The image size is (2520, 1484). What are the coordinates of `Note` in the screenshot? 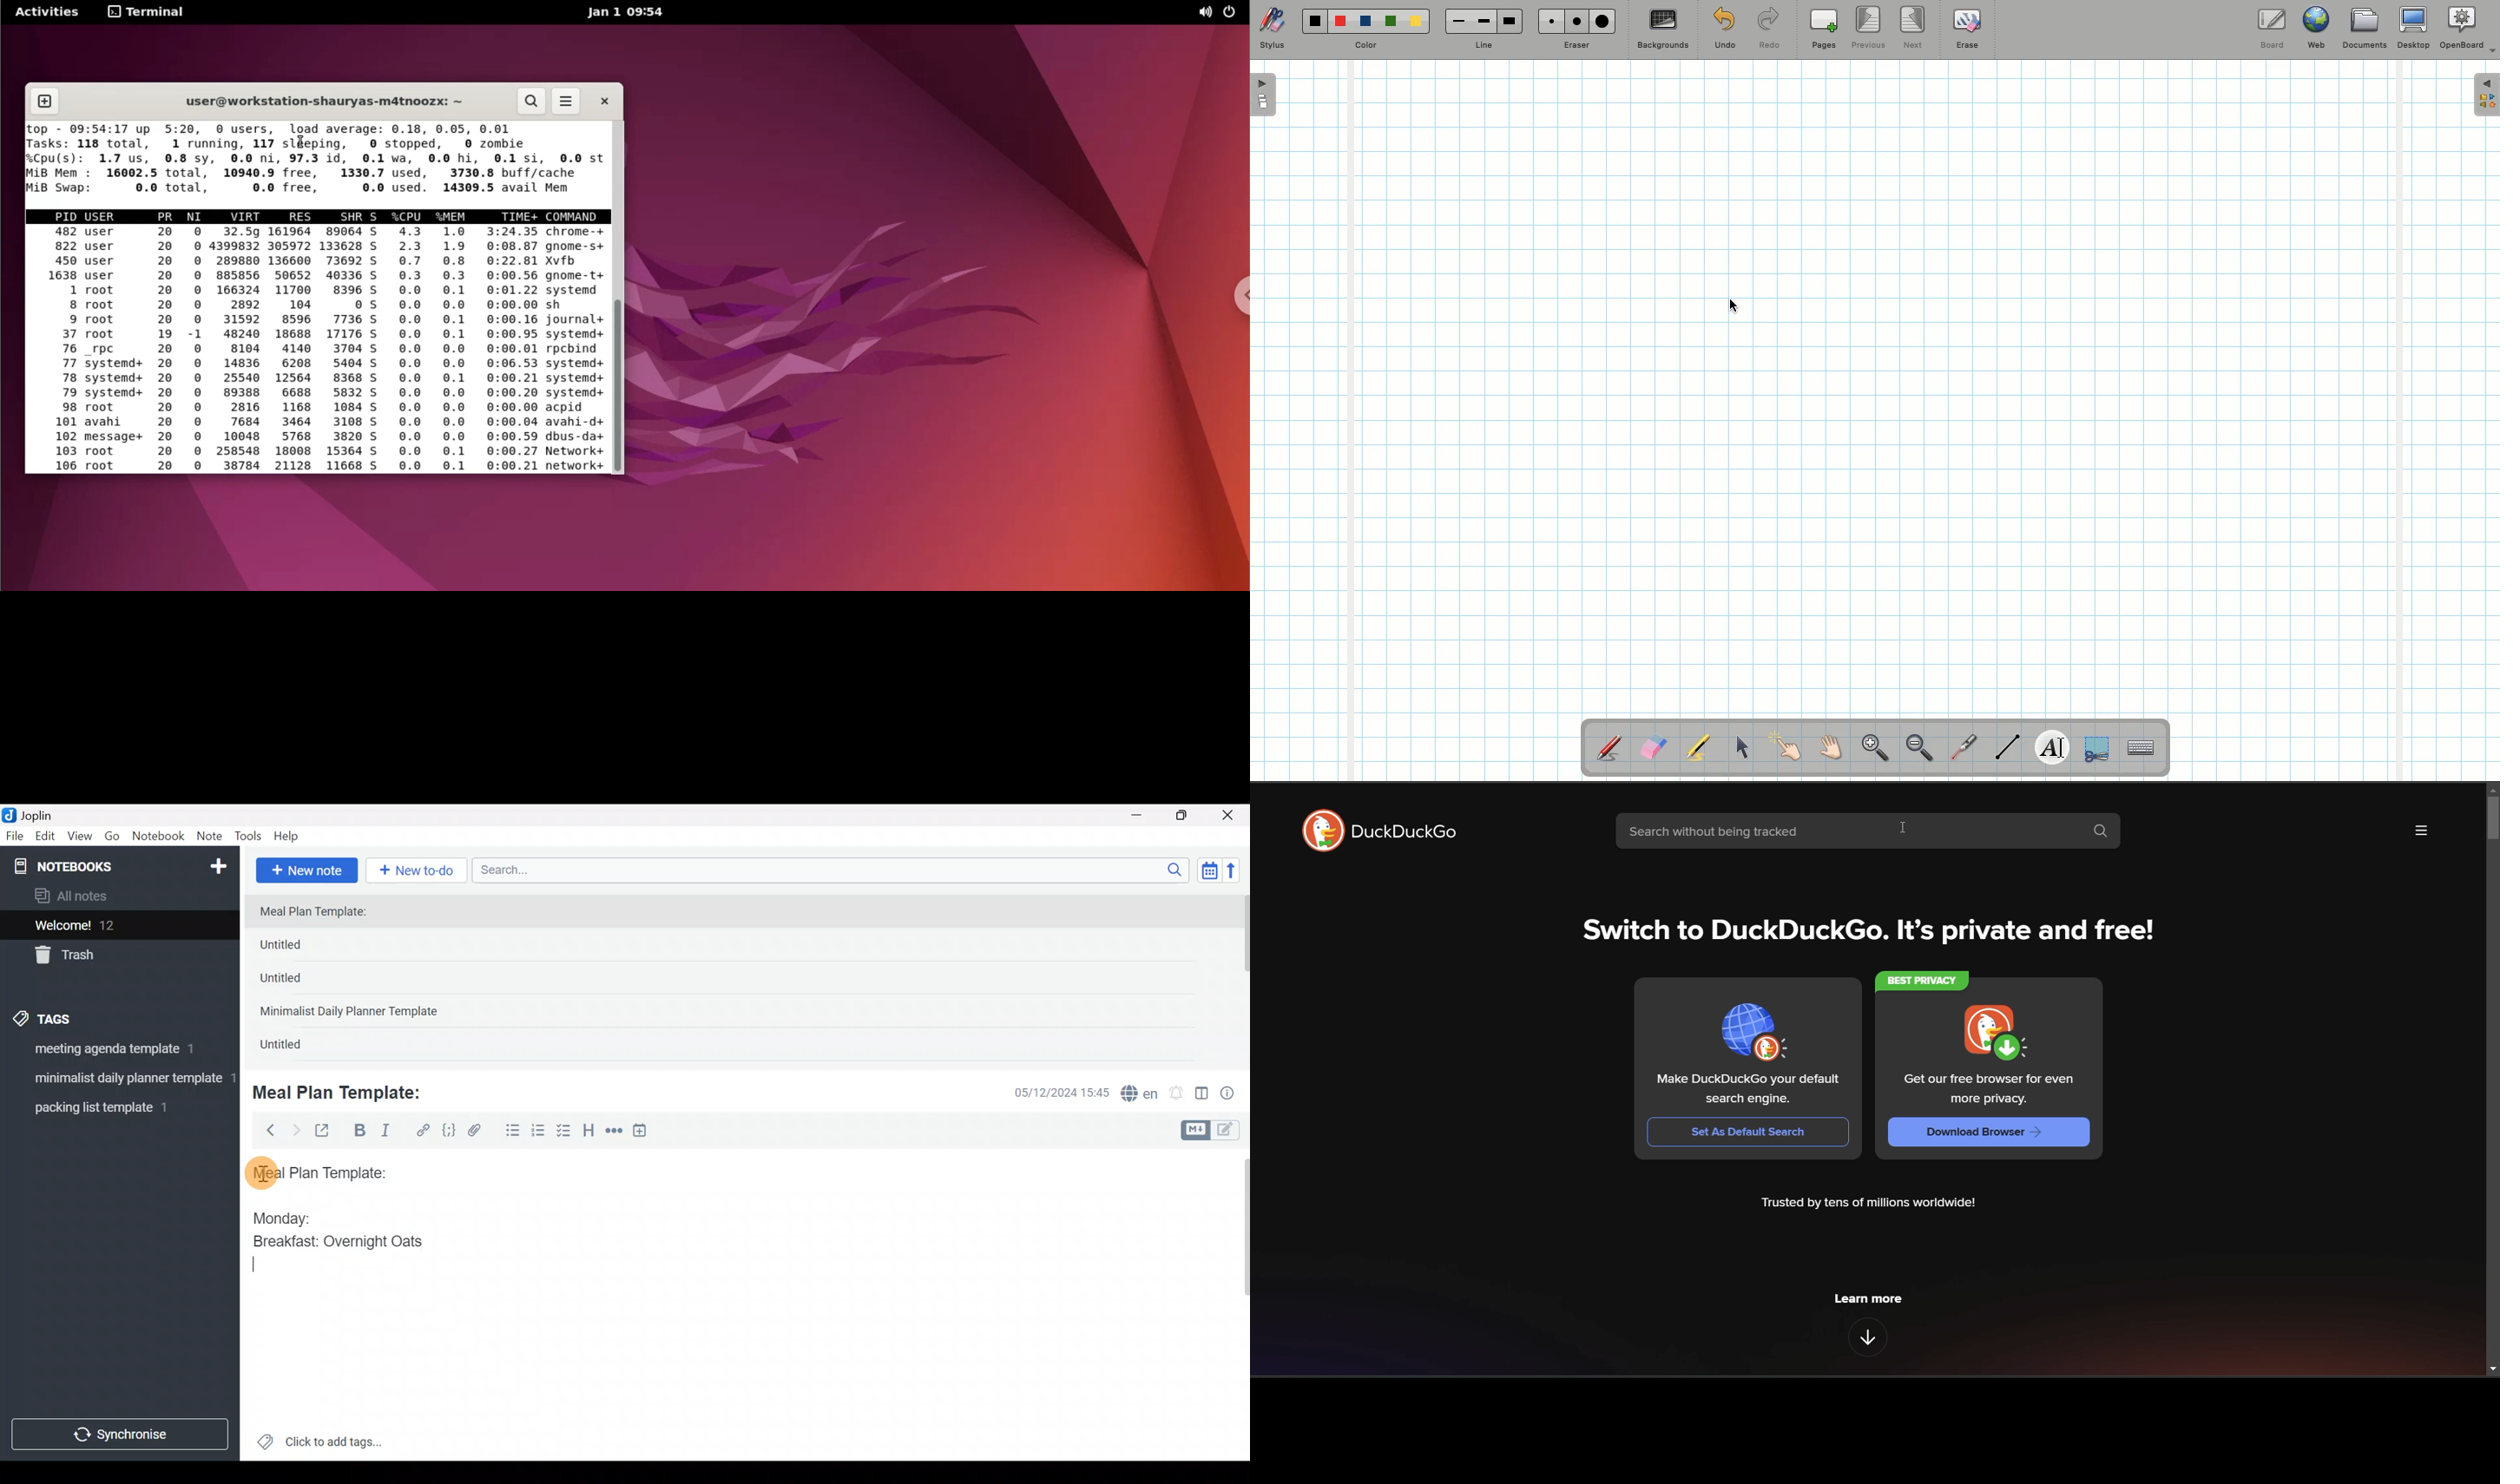 It's located at (212, 837).